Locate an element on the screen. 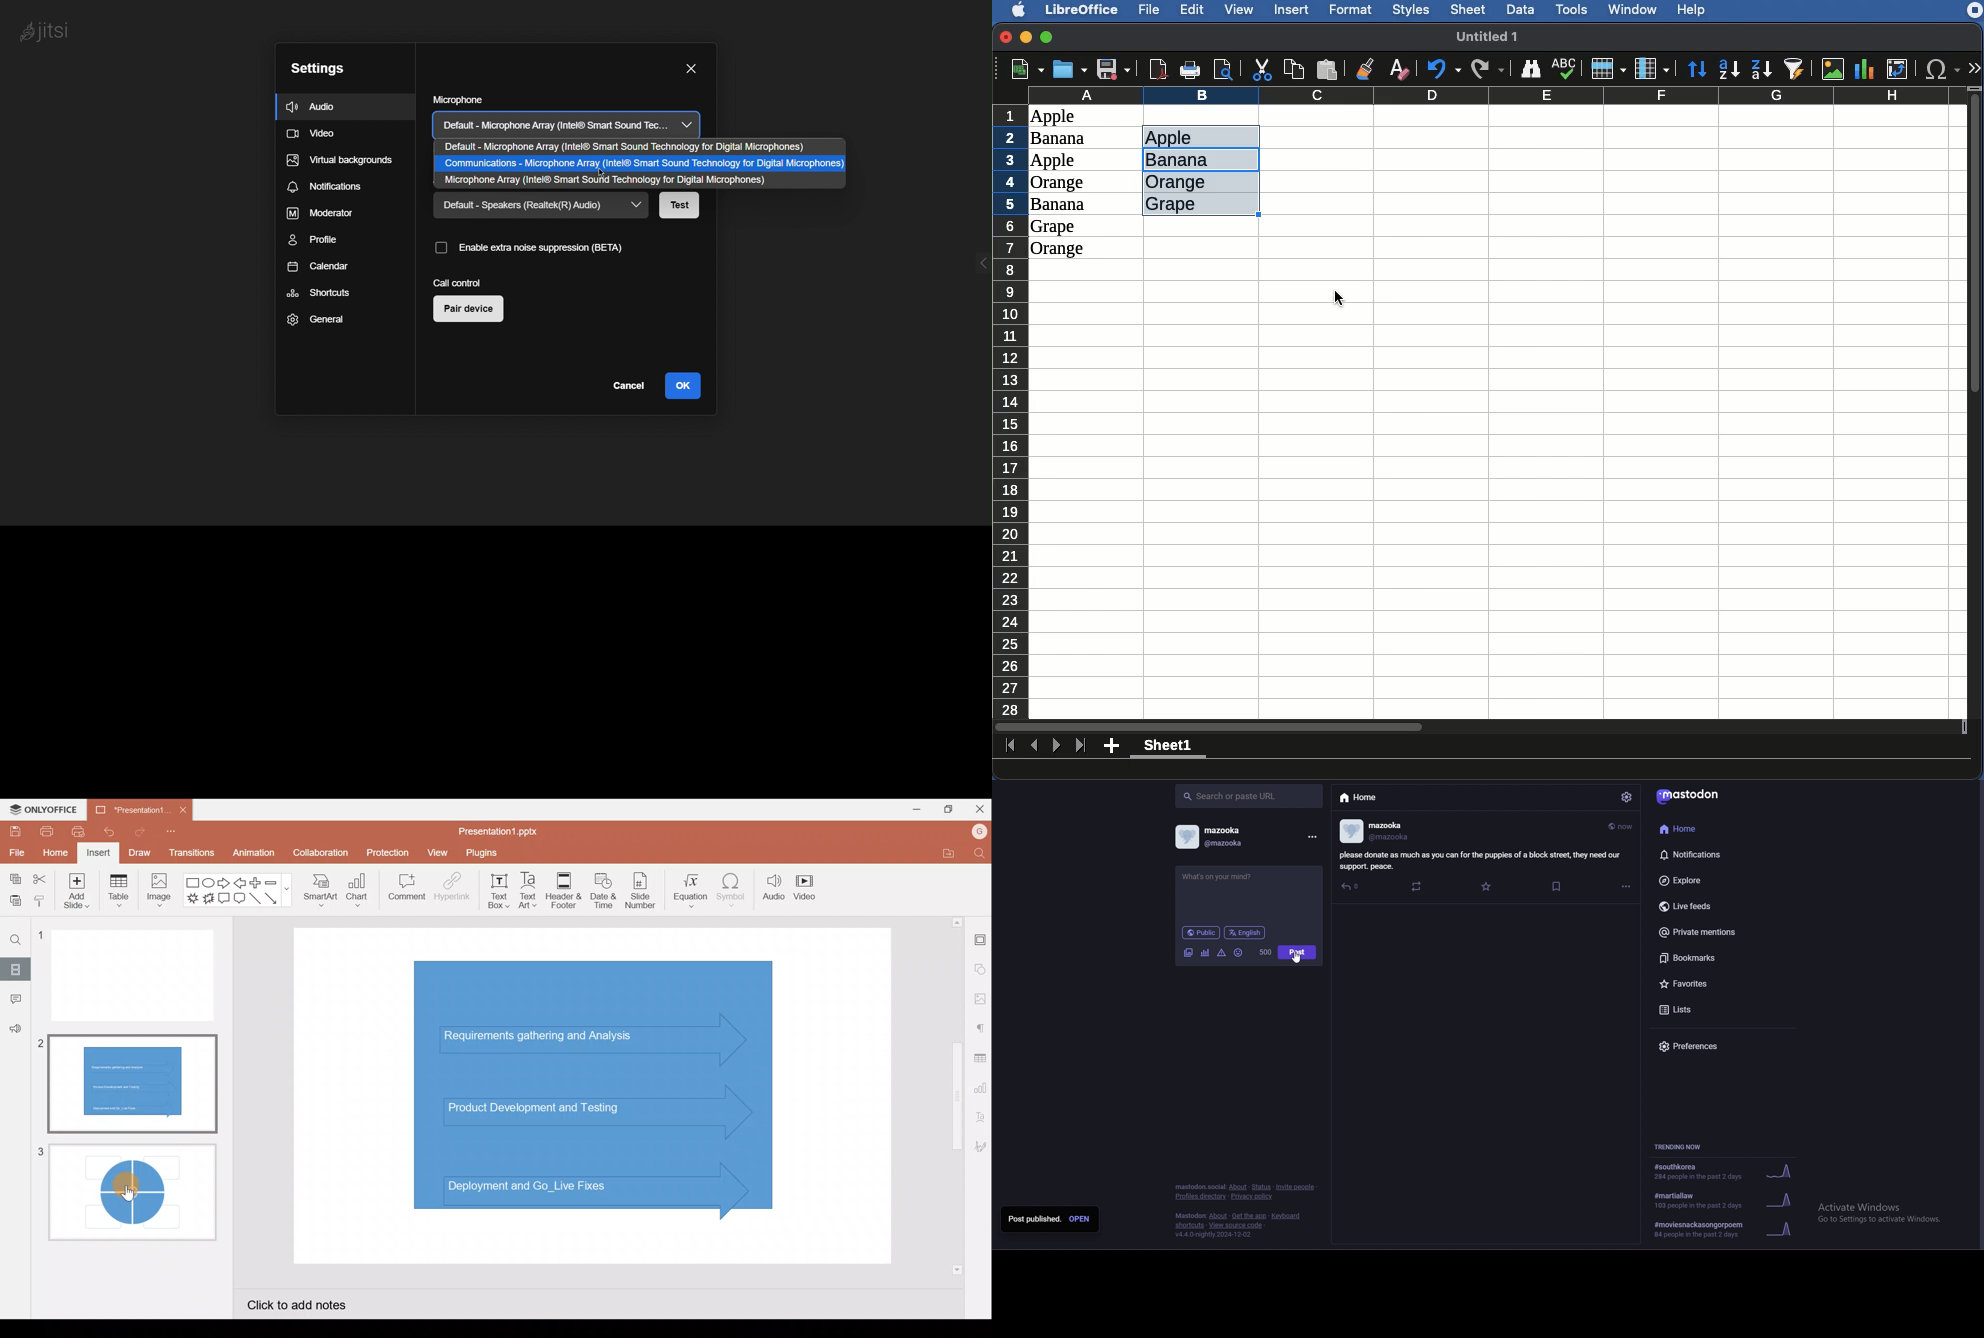 Image resolution: width=1988 pixels, height=1344 pixels. home is located at coordinates (1368, 798).